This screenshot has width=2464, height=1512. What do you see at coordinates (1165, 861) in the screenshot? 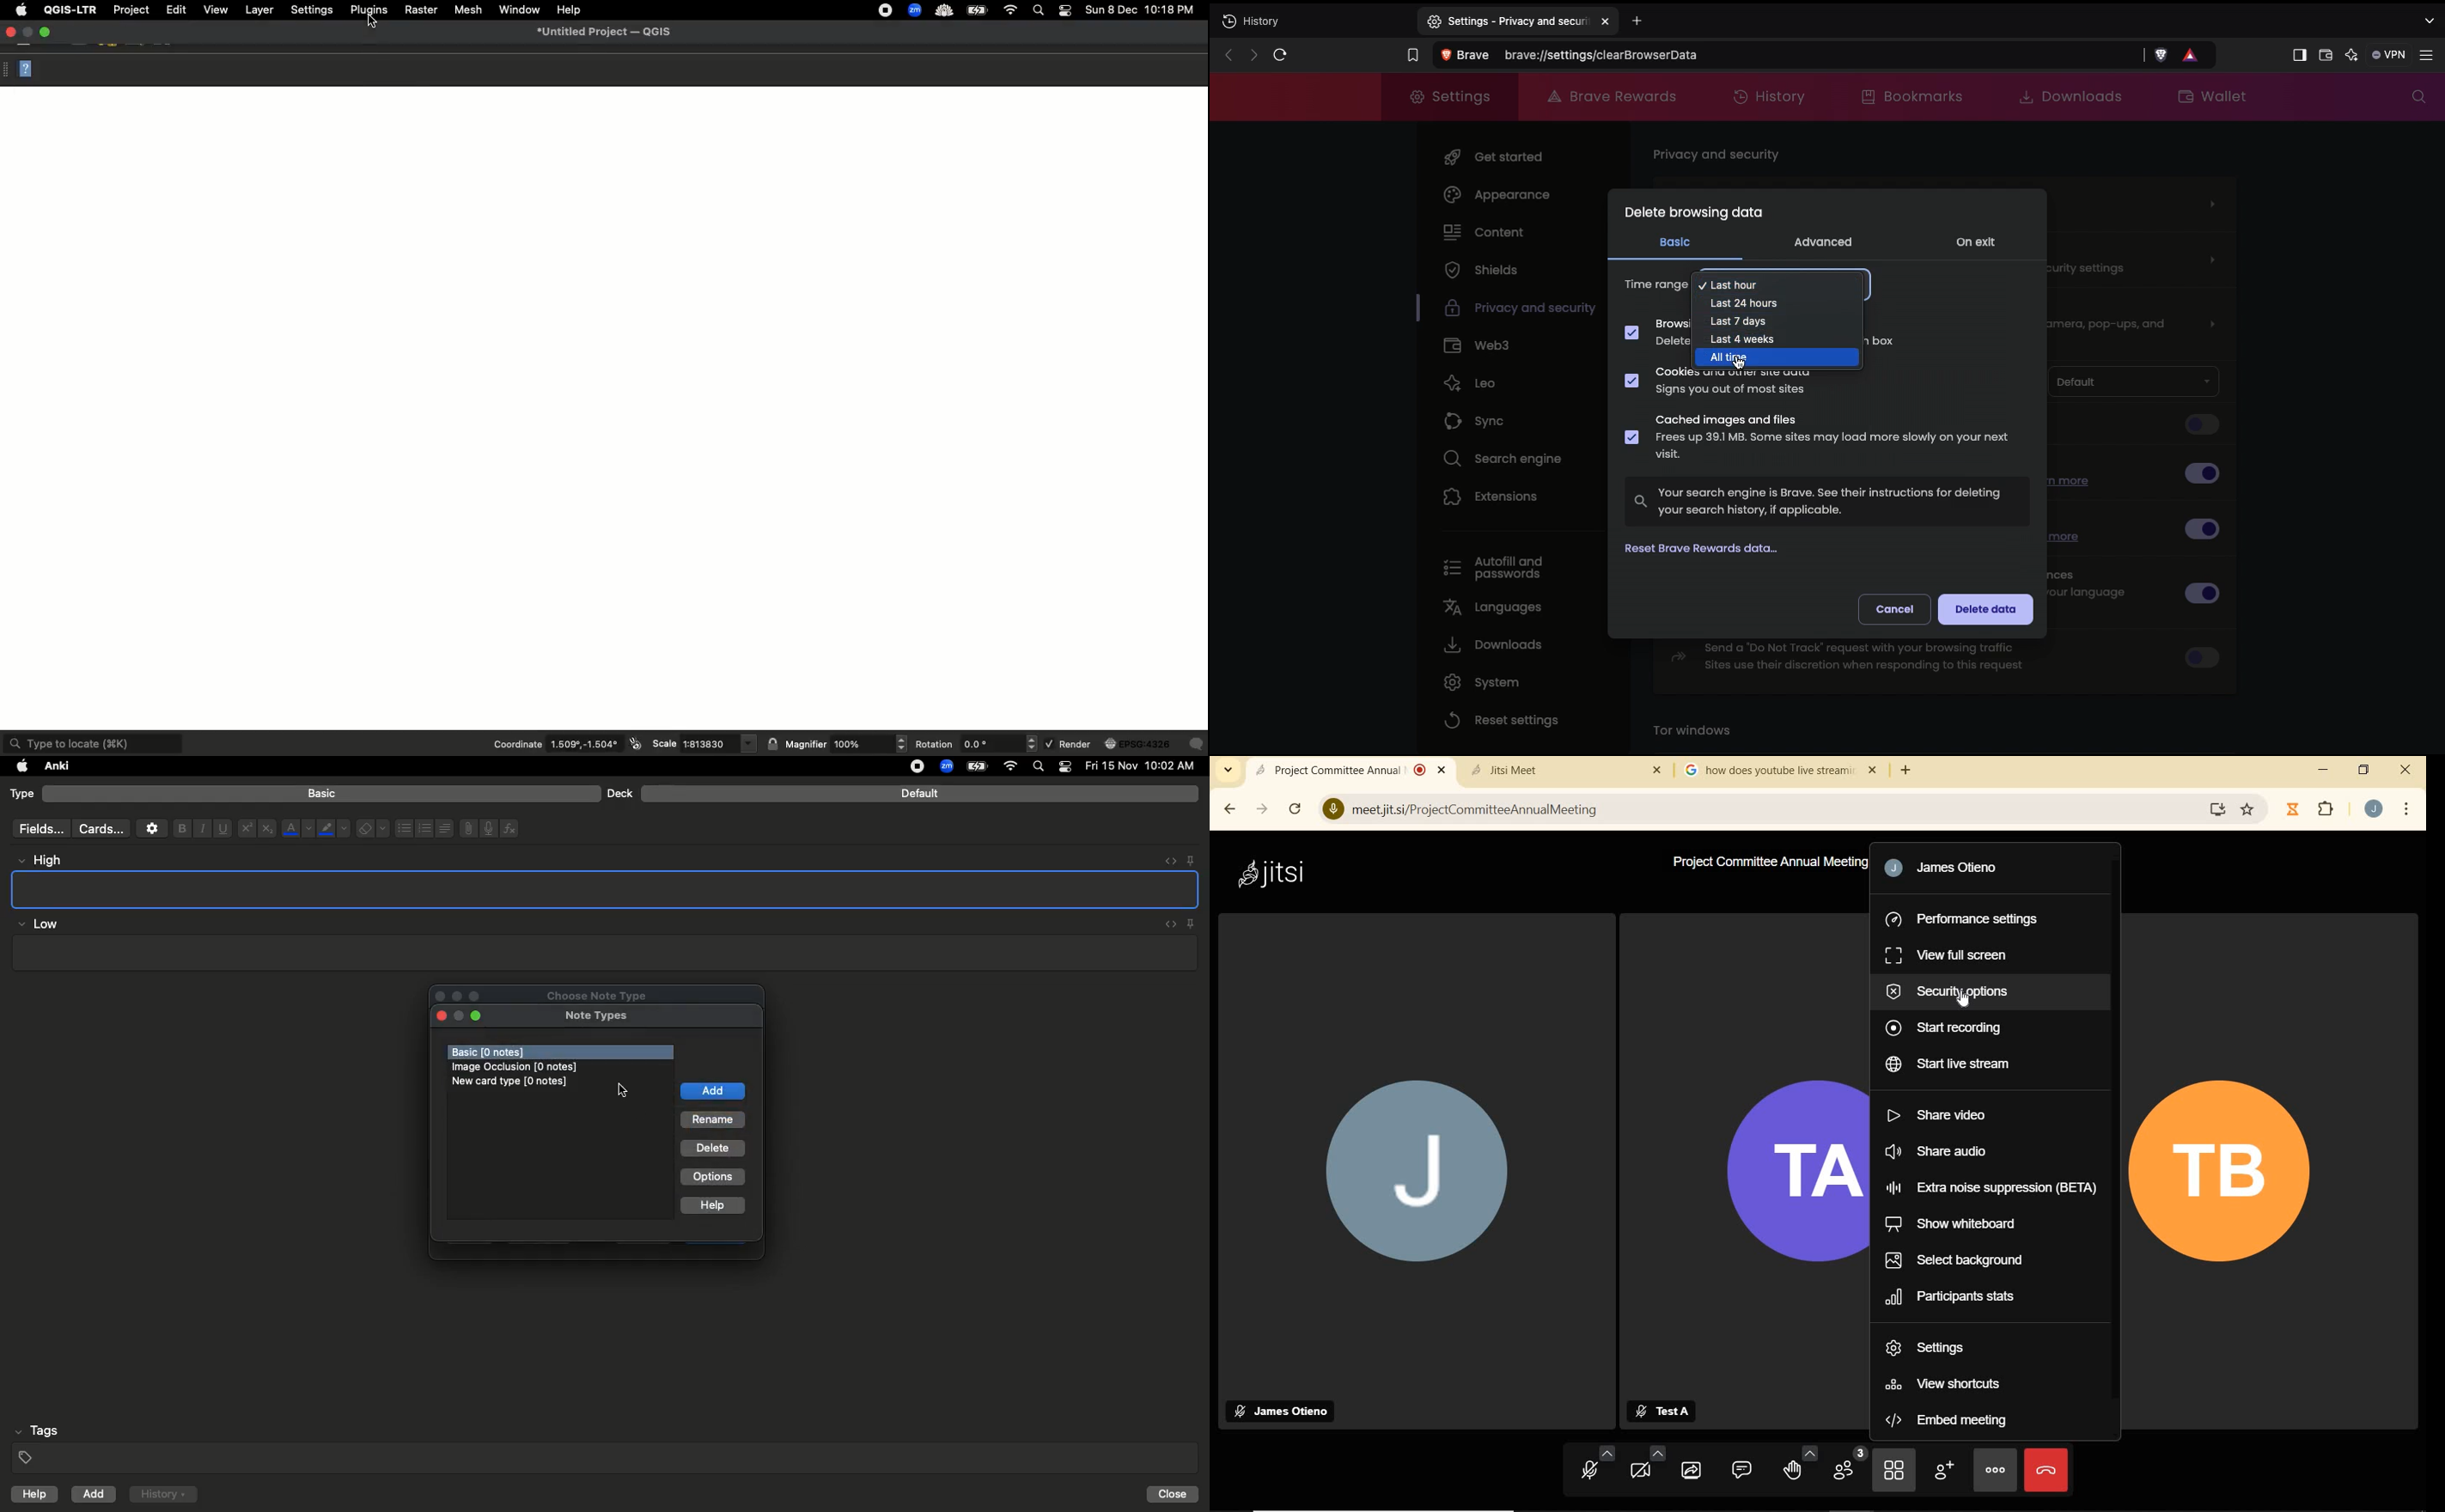
I see `Embed` at bounding box center [1165, 861].